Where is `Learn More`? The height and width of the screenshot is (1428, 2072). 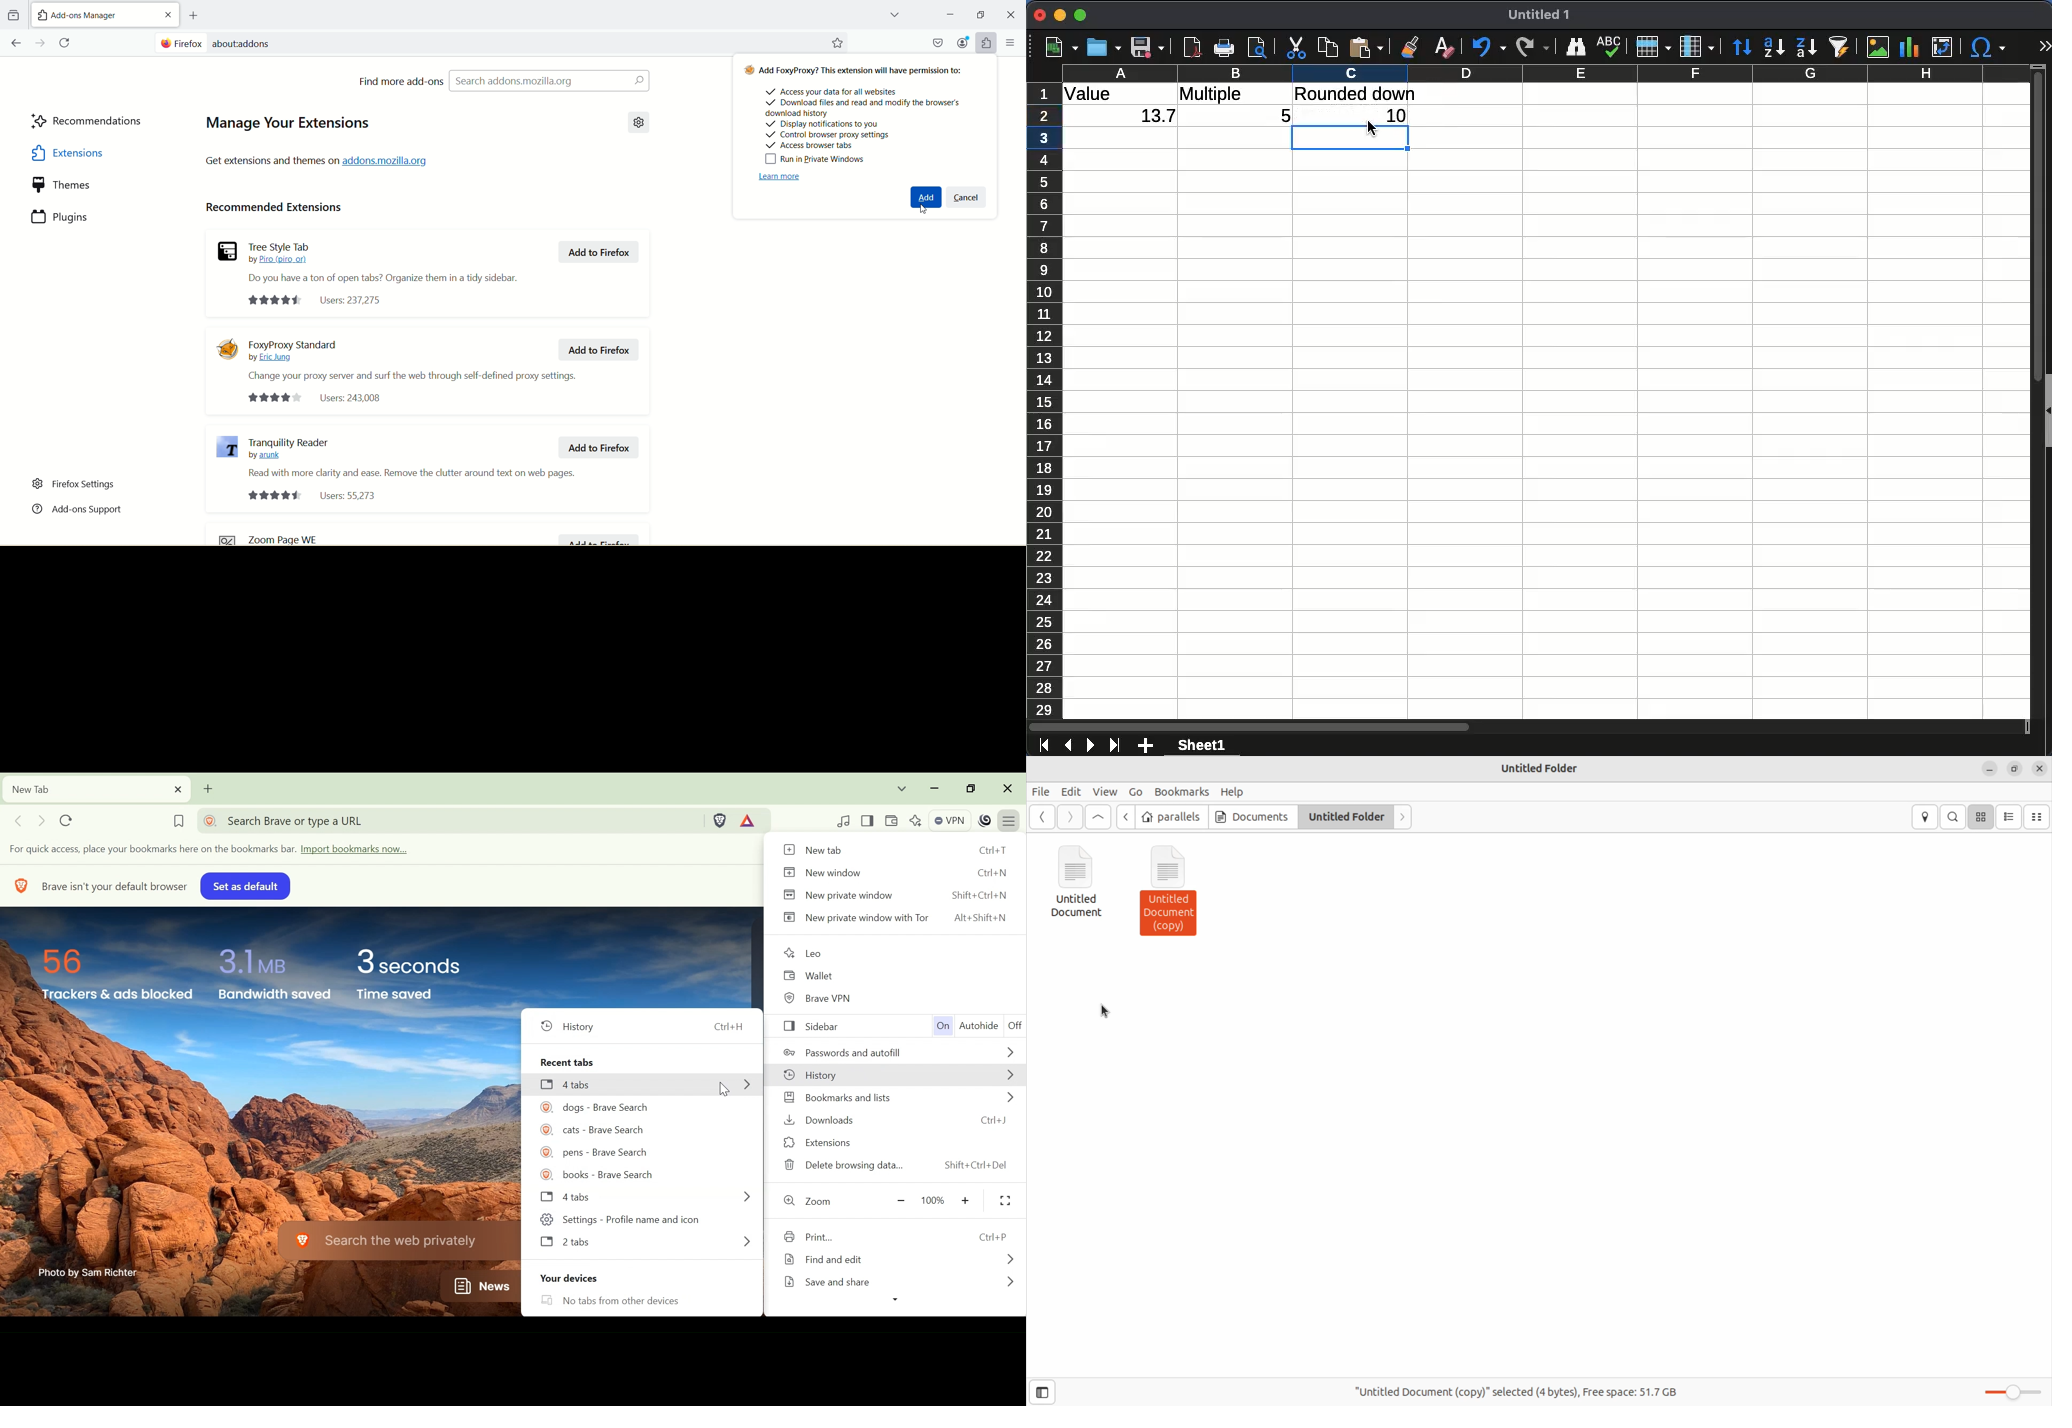
Learn More is located at coordinates (782, 176).